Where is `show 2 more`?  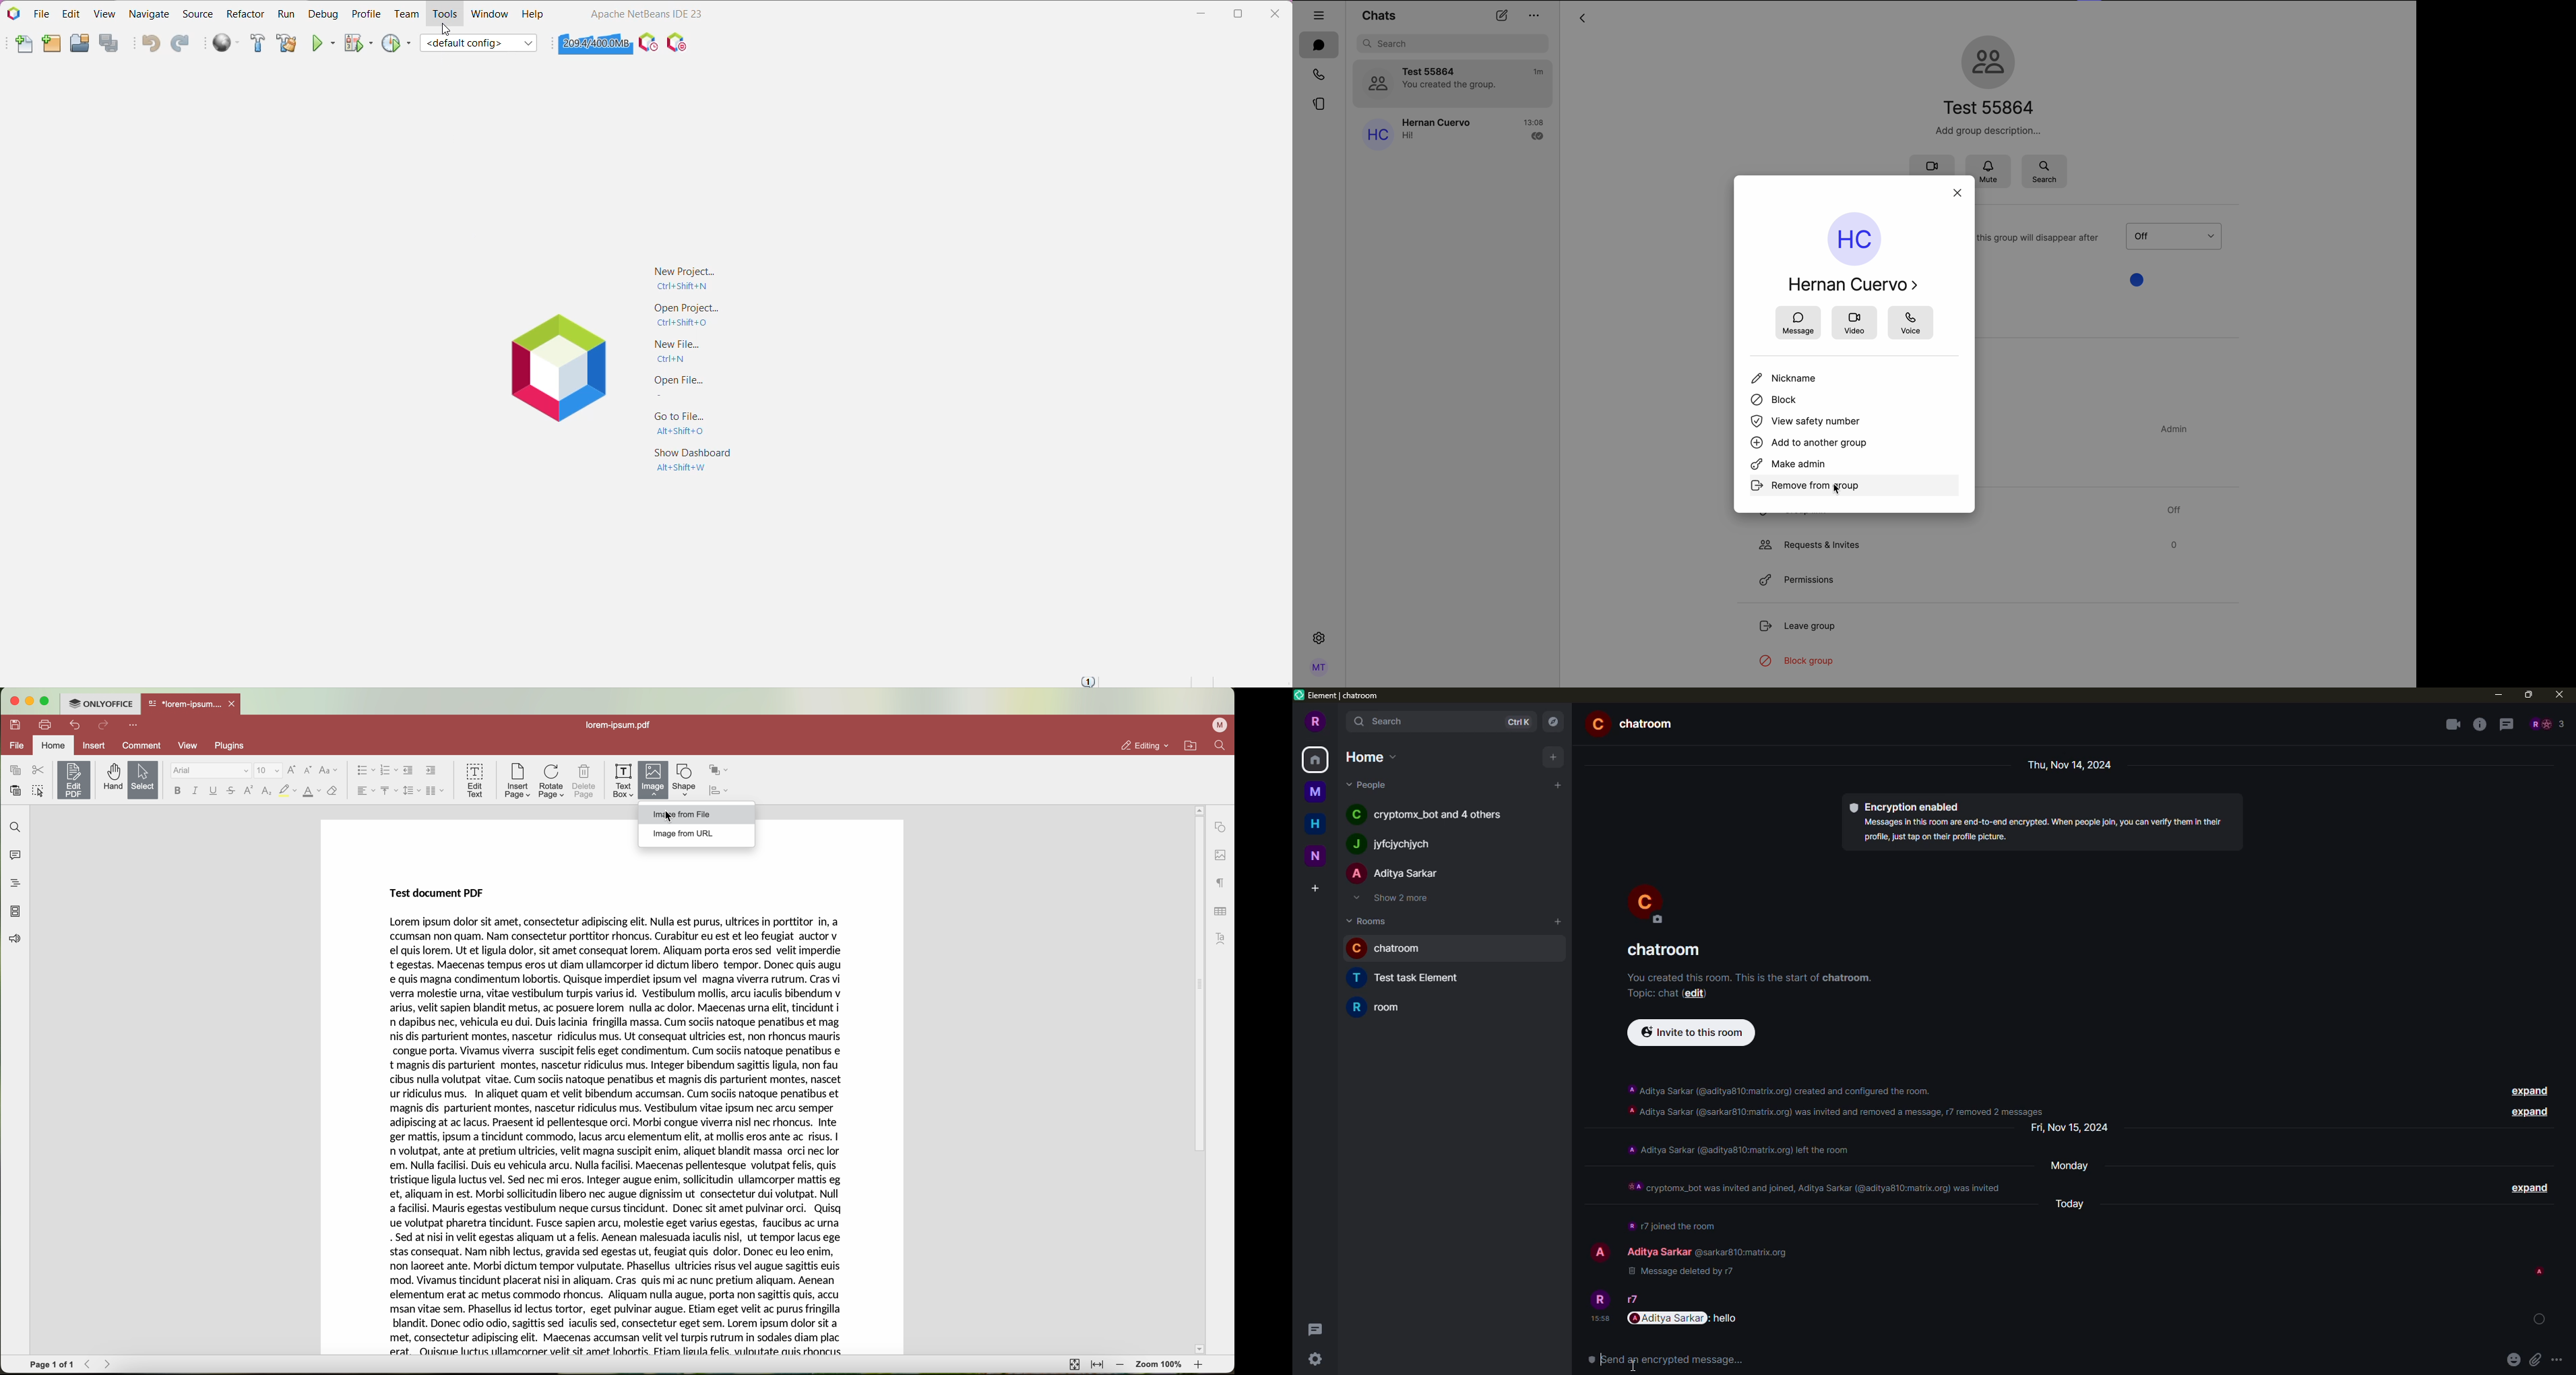
show 2 more is located at coordinates (1397, 899).